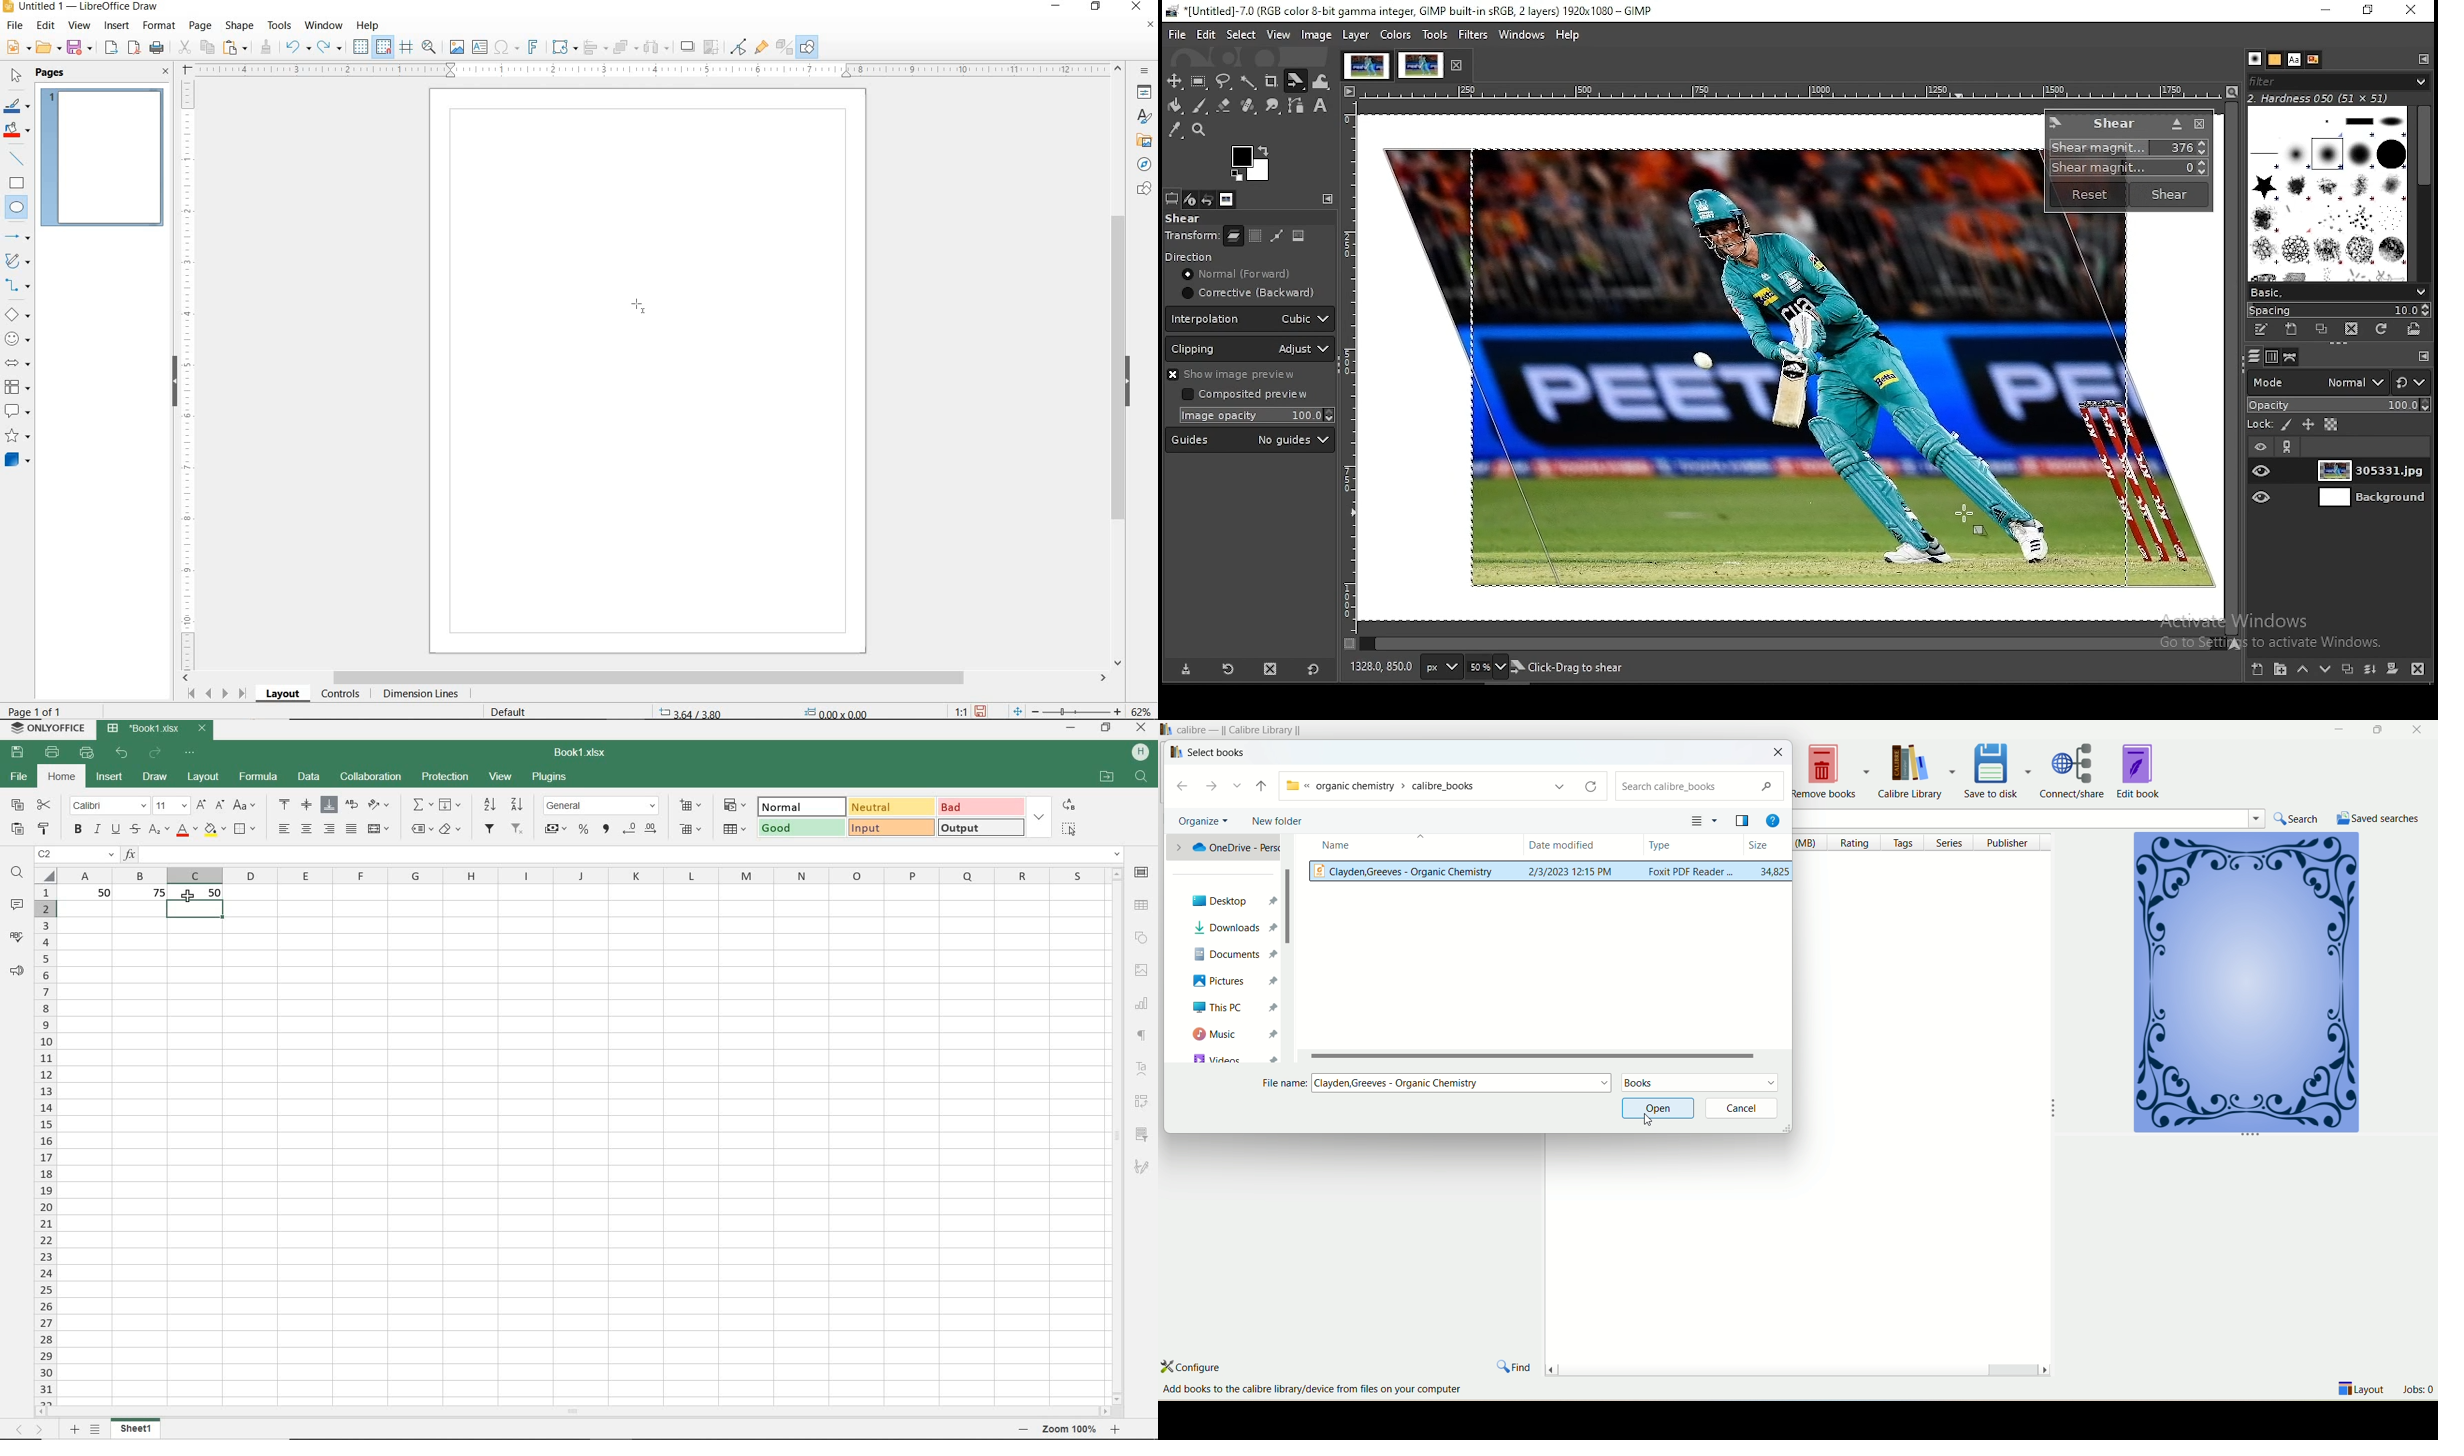 This screenshot has height=1456, width=2464. I want to click on select all, so click(1072, 829).